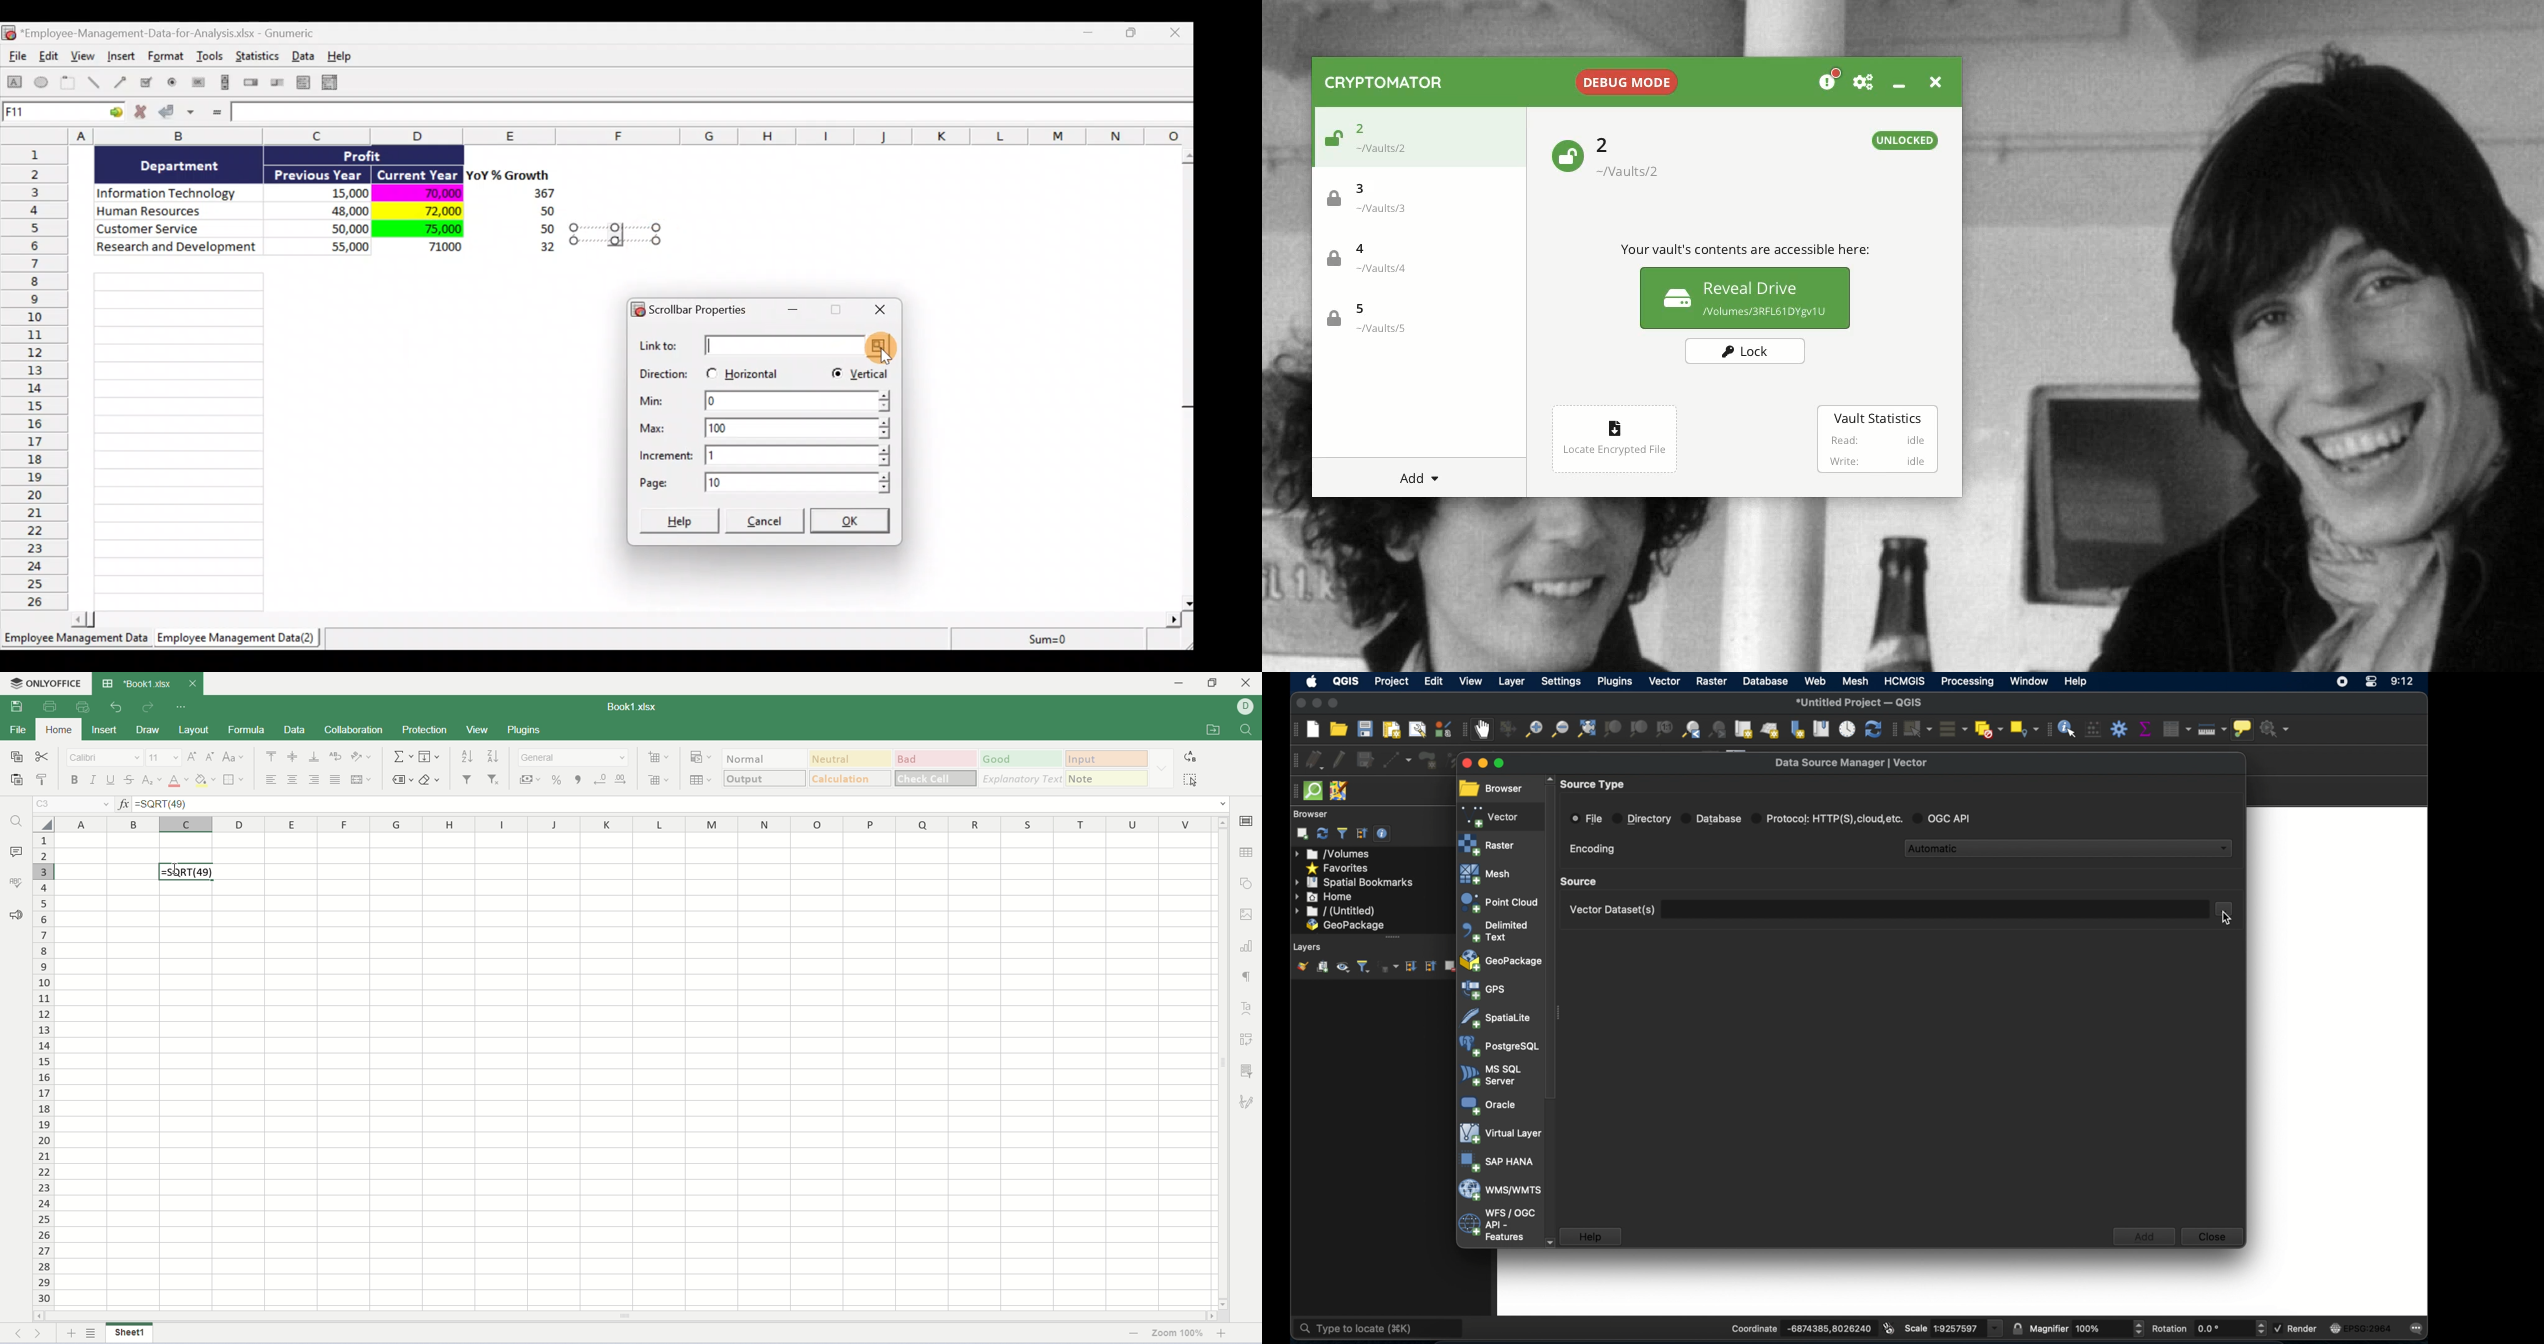 This screenshot has width=2548, height=1344. I want to click on ms sql server, so click(1491, 1075).